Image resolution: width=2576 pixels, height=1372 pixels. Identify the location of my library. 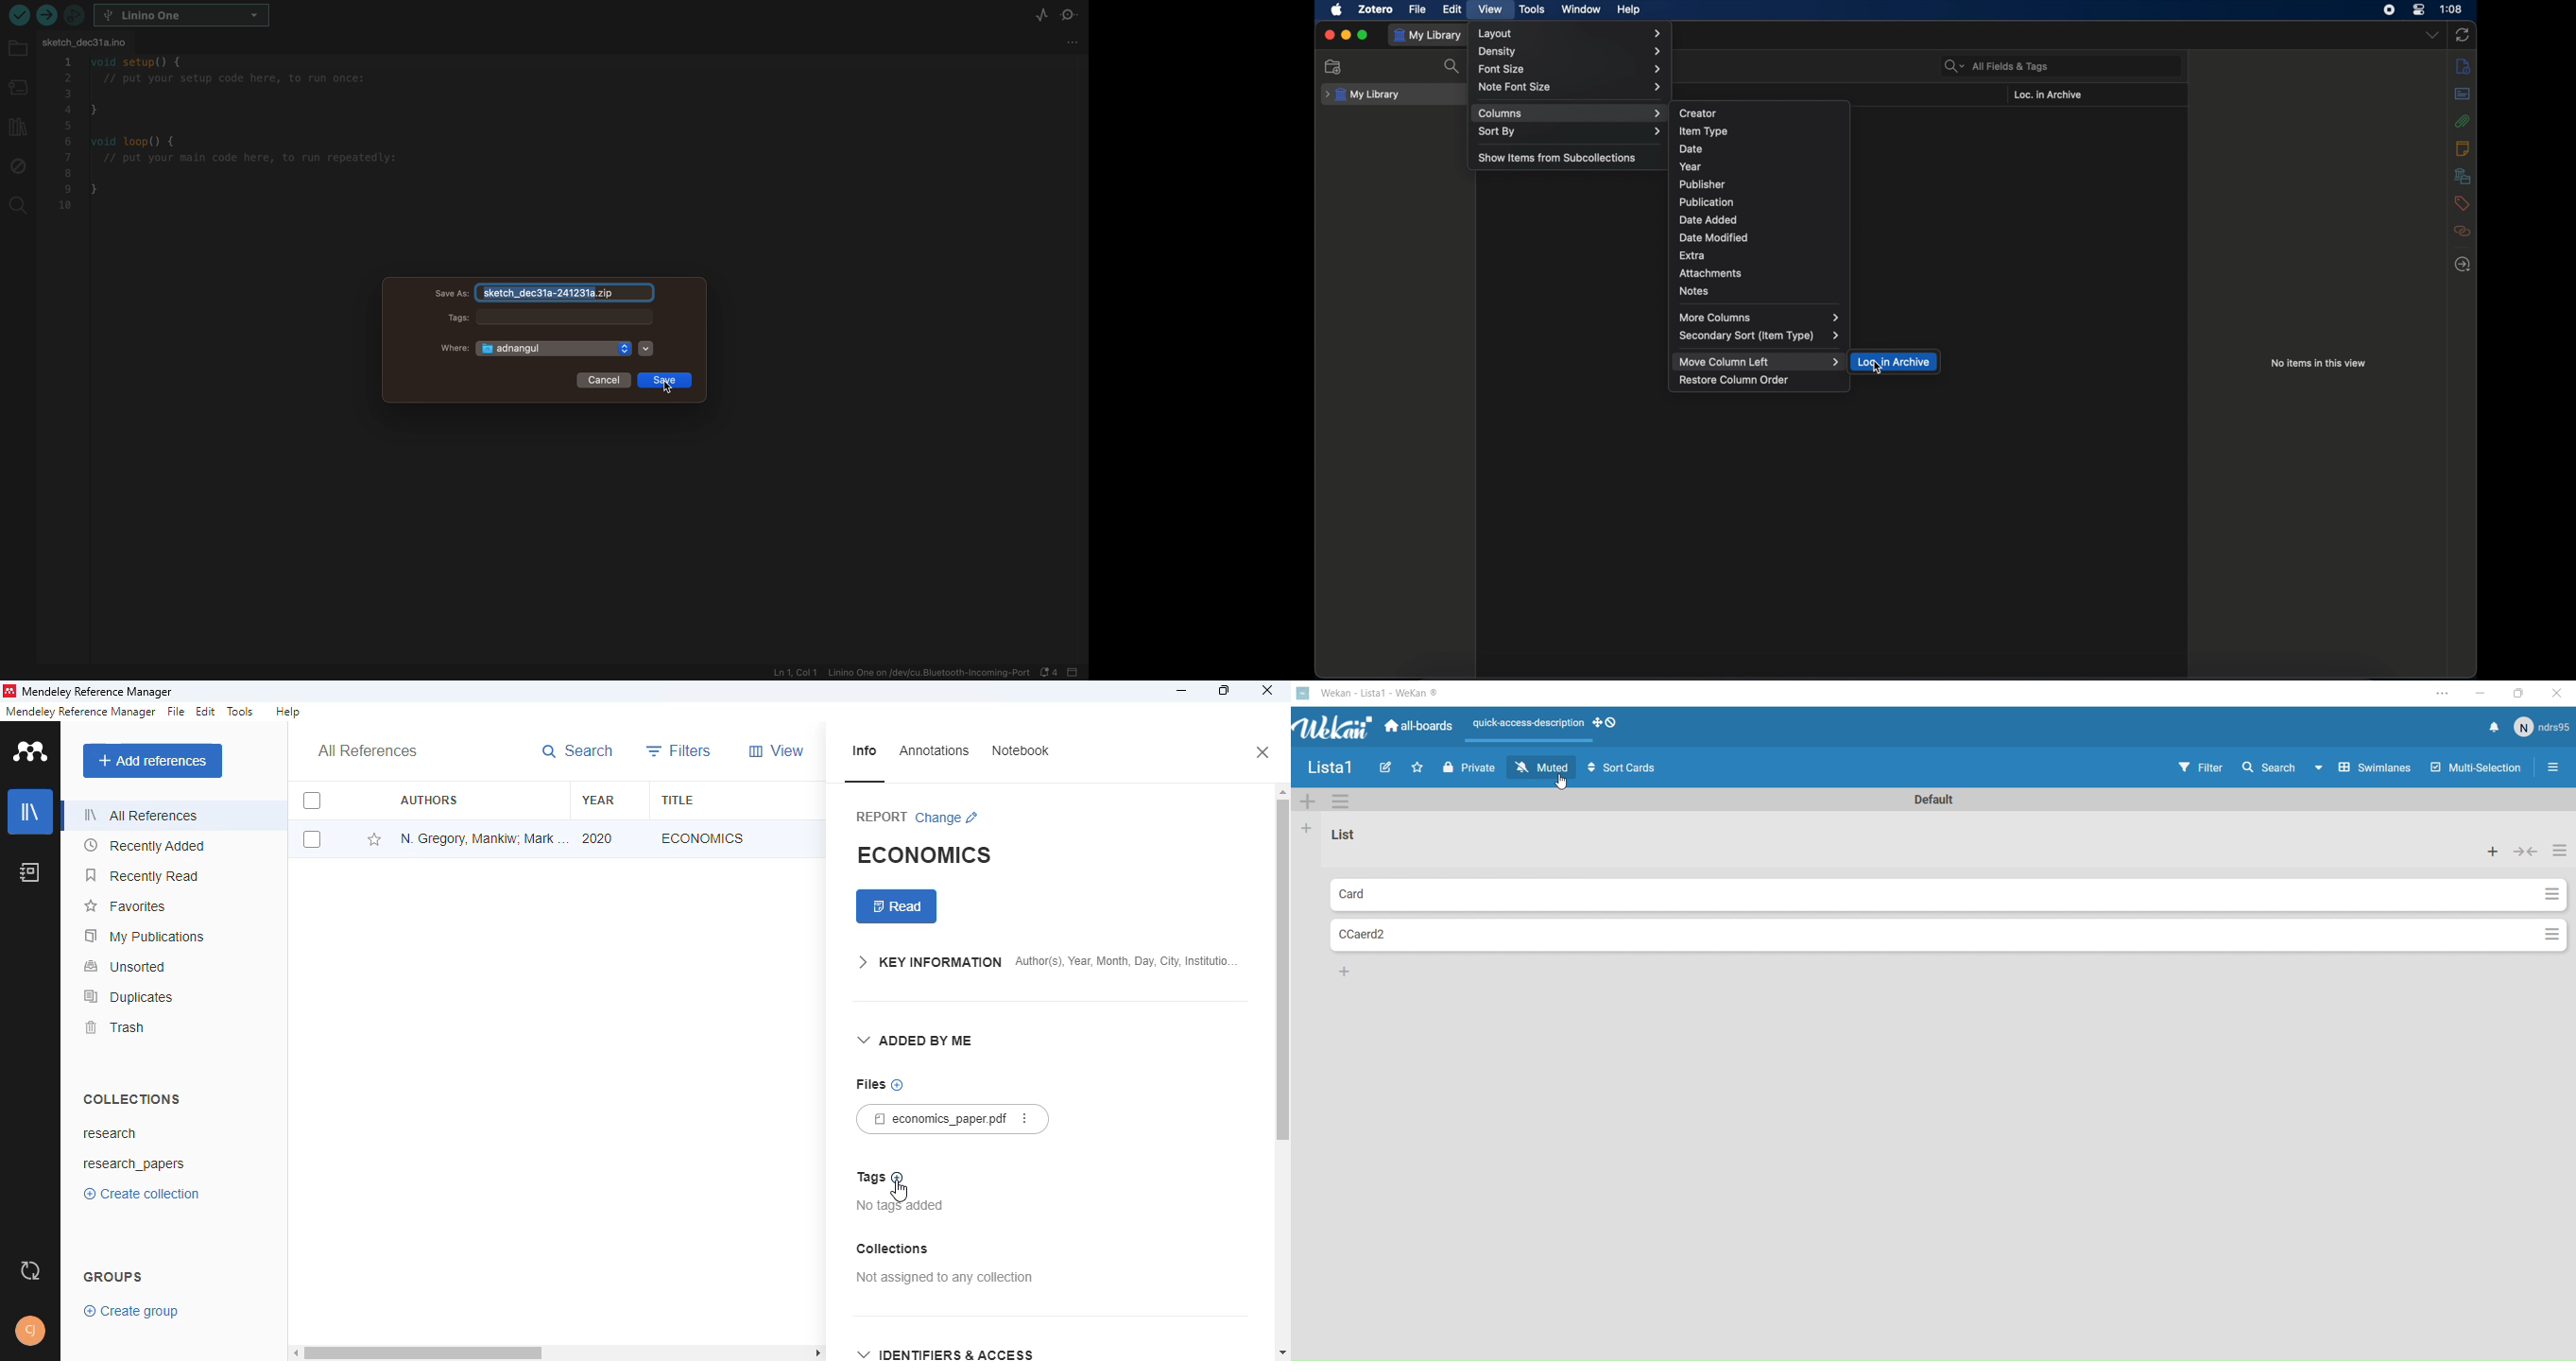
(1363, 95).